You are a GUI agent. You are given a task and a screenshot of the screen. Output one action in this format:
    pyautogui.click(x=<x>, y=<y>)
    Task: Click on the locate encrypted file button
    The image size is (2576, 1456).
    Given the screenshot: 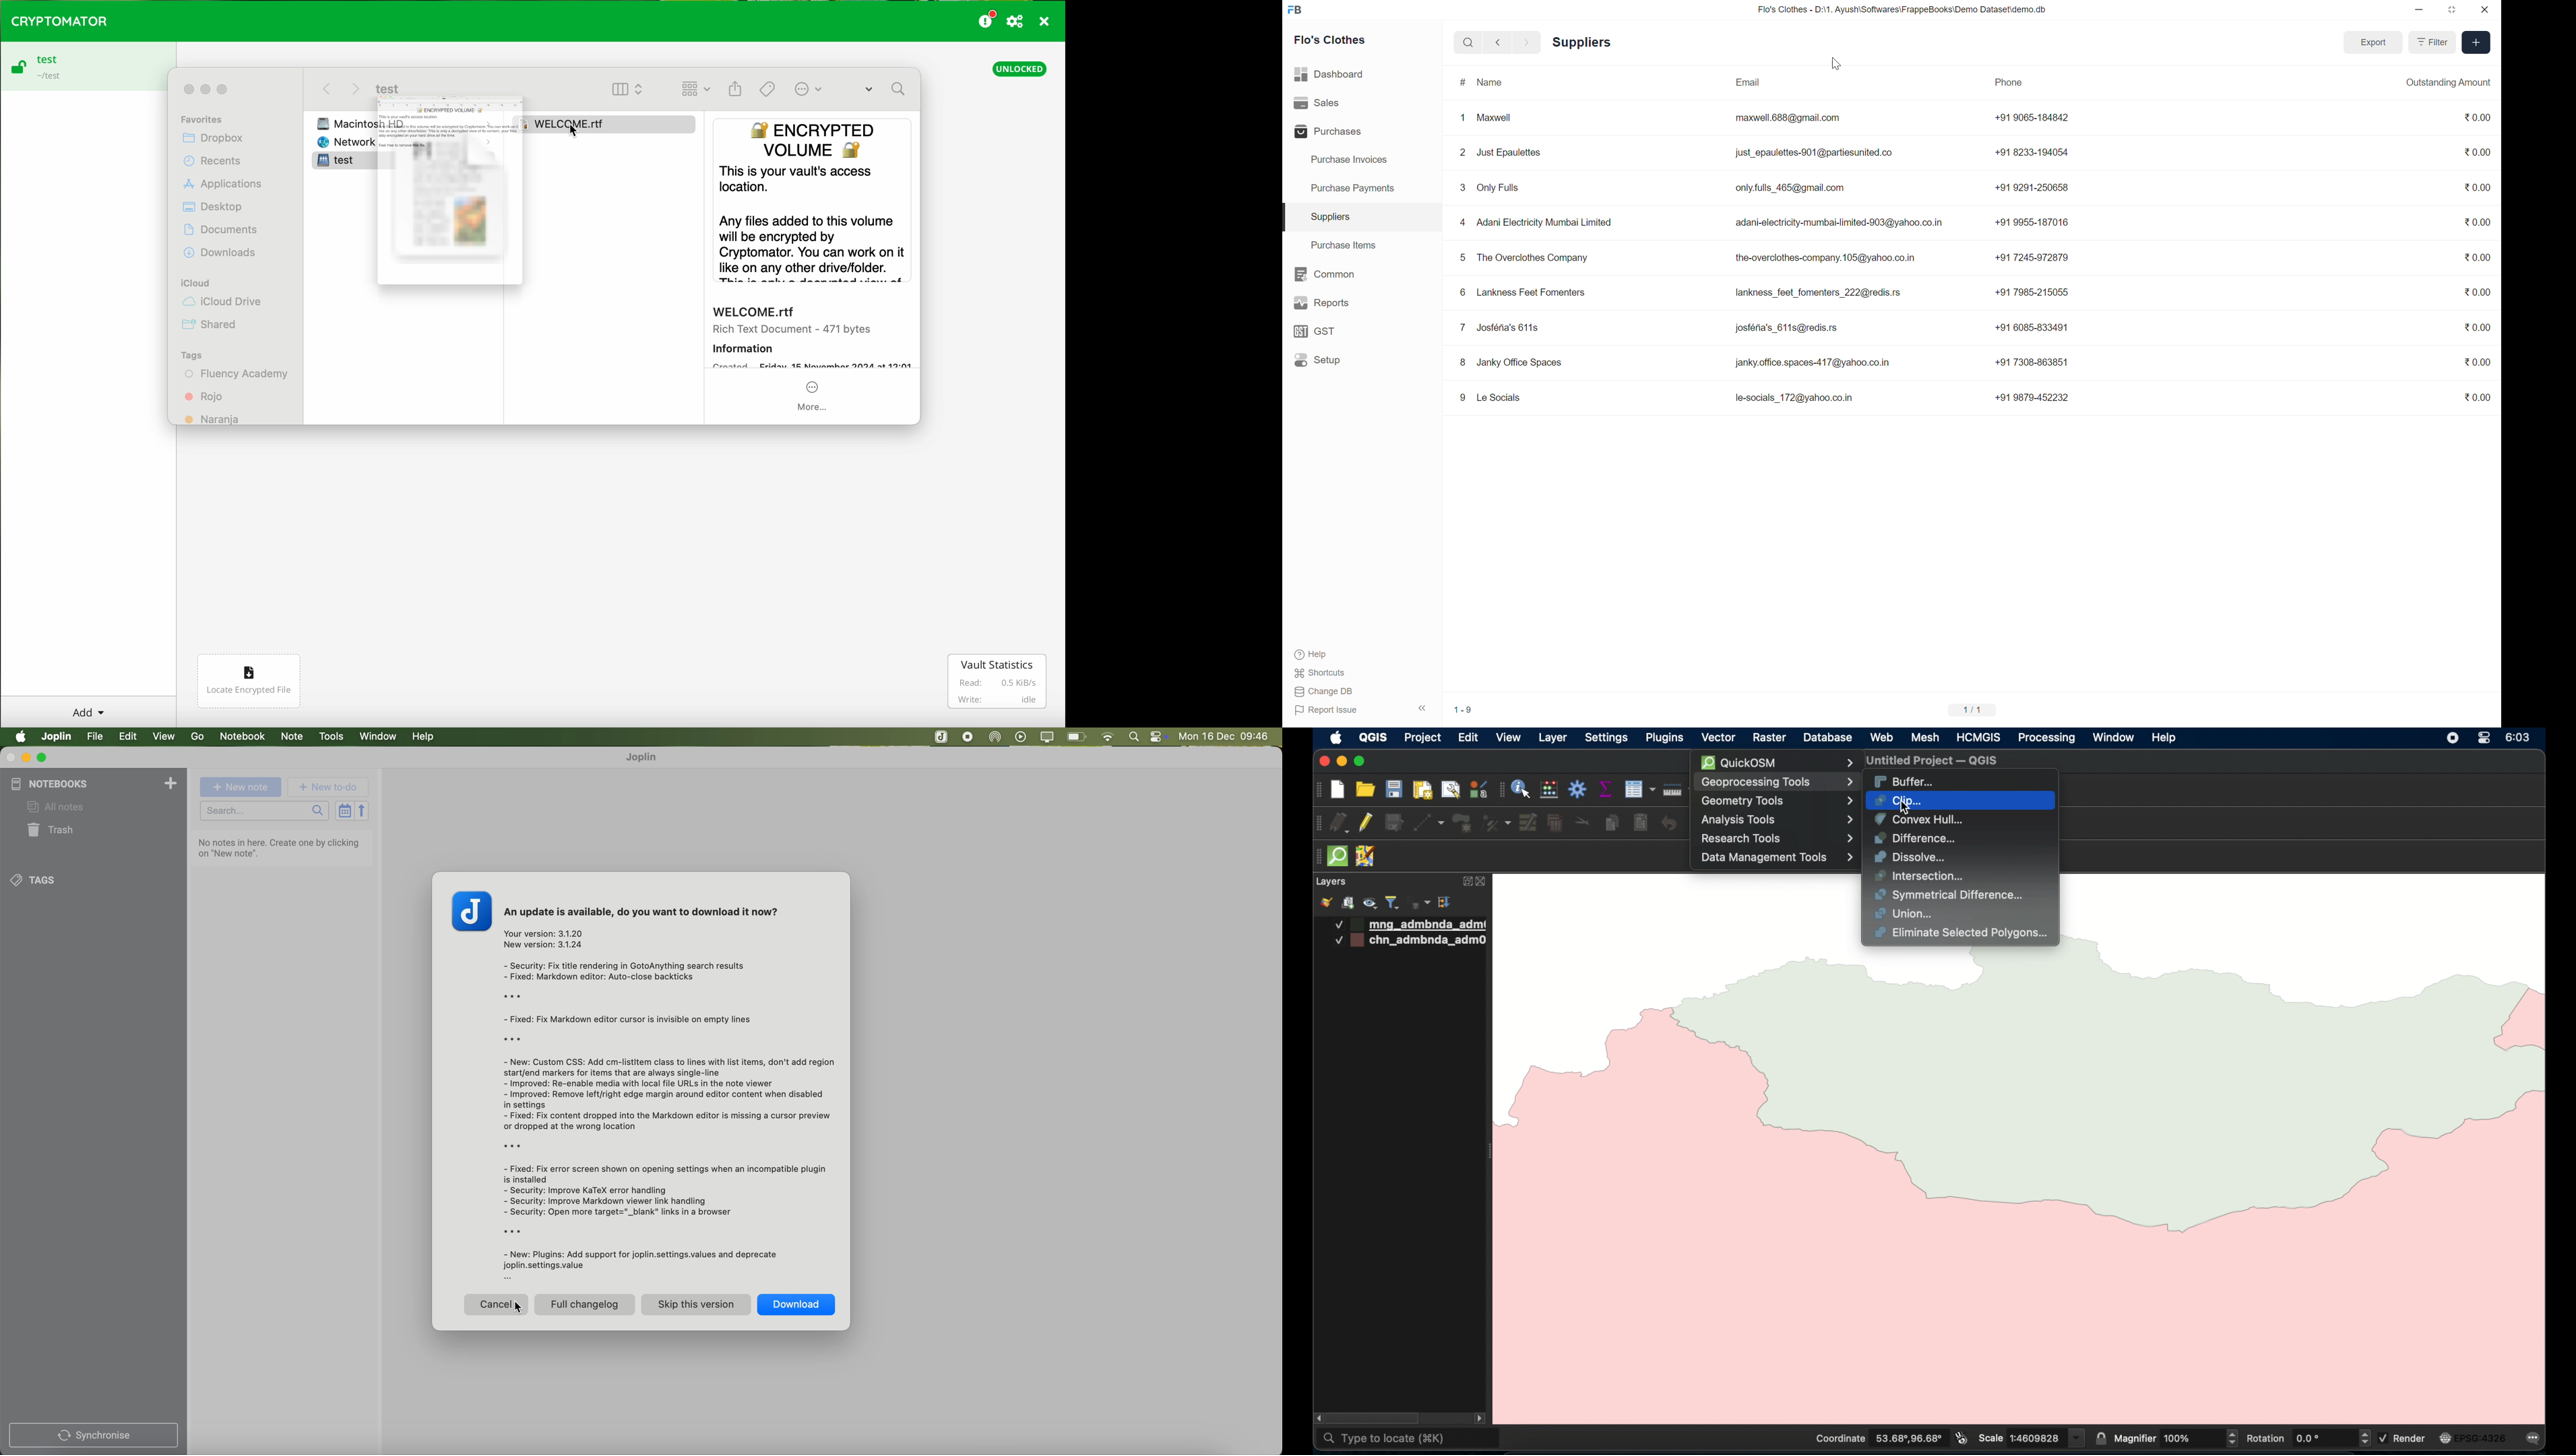 What is the action you would take?
    pyautogui.click(x=248, y=682)
    